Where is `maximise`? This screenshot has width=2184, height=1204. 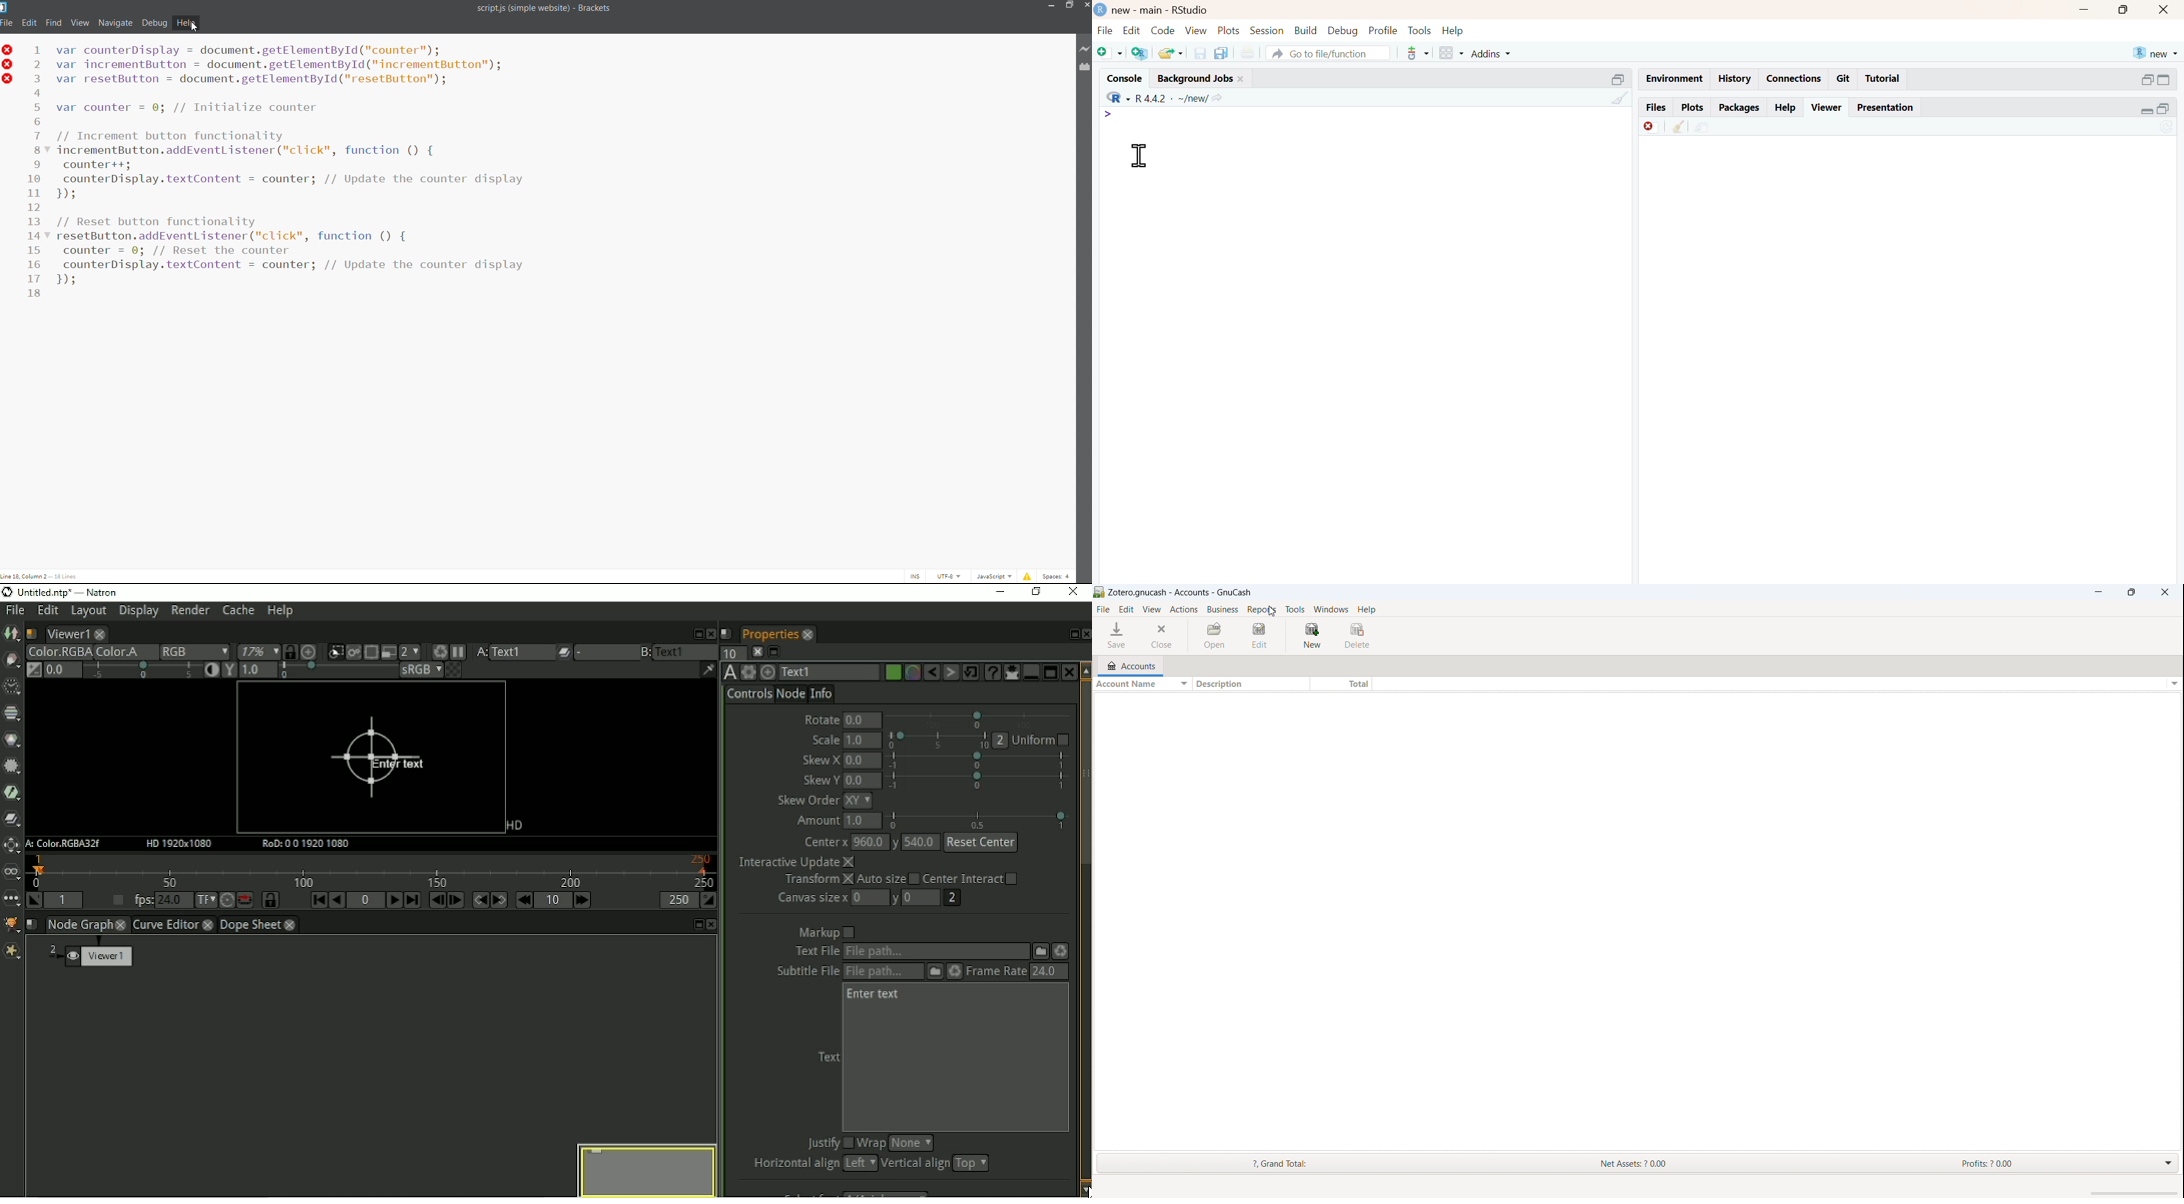 maximise is located at coordinates (2123, 9).